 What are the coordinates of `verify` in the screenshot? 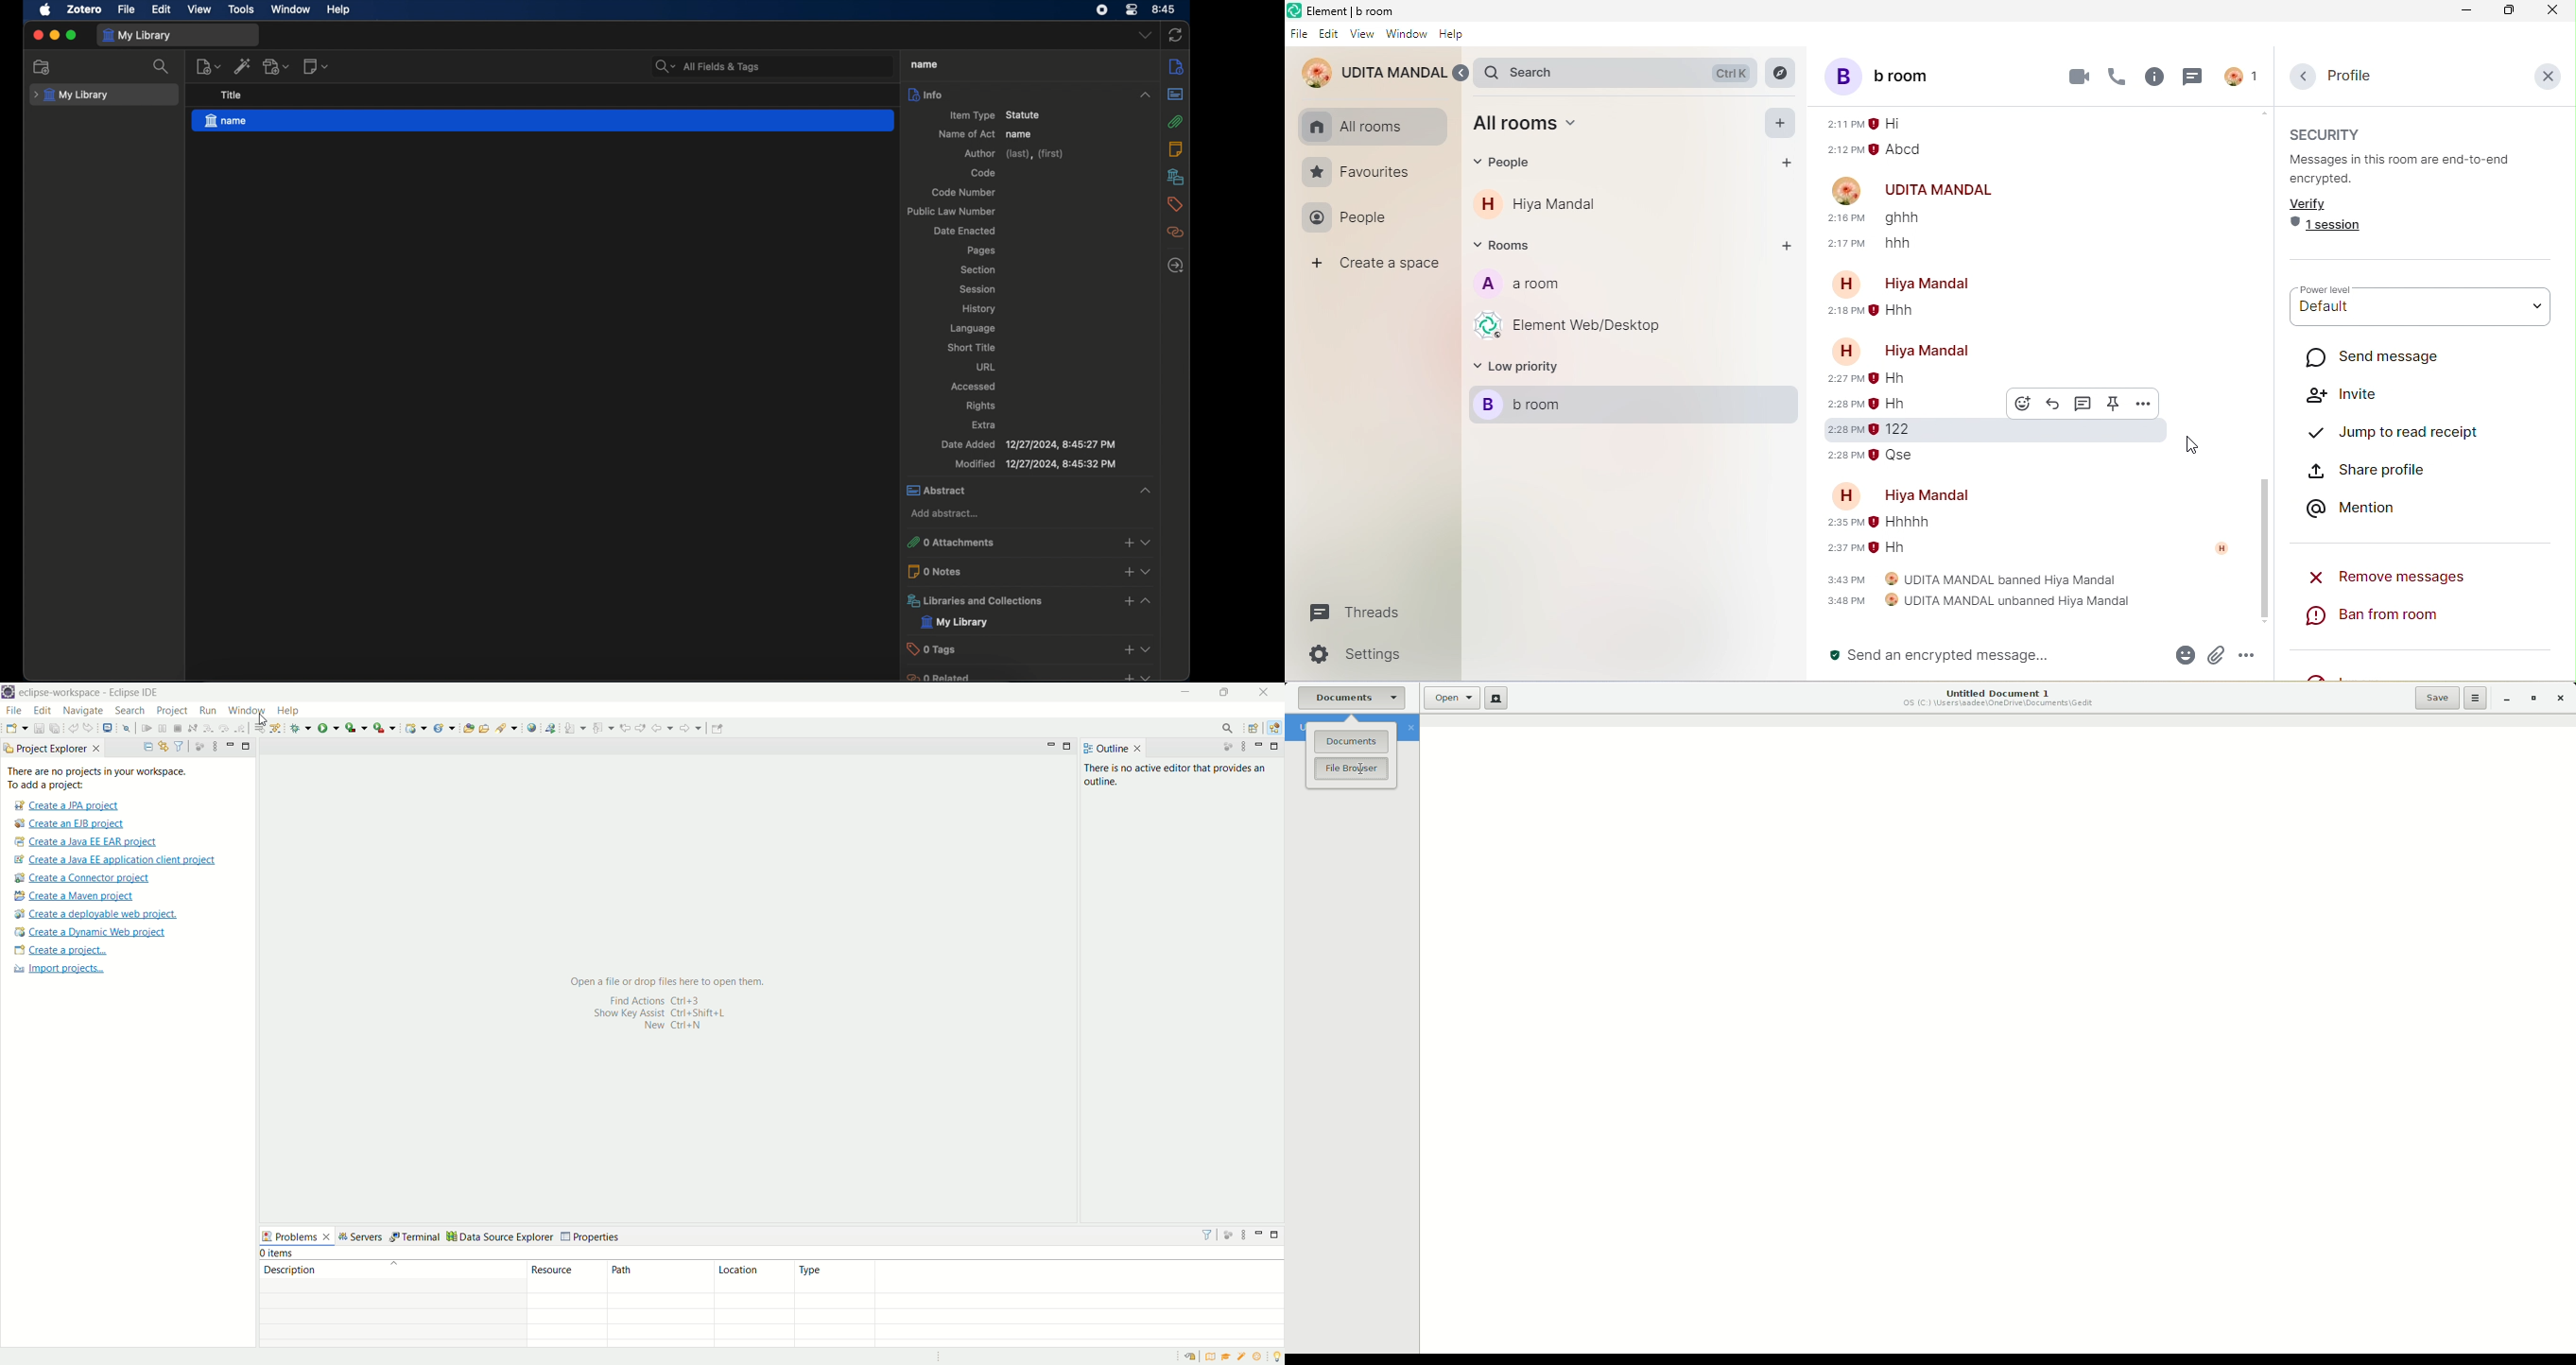 It's located at (2314, 204).